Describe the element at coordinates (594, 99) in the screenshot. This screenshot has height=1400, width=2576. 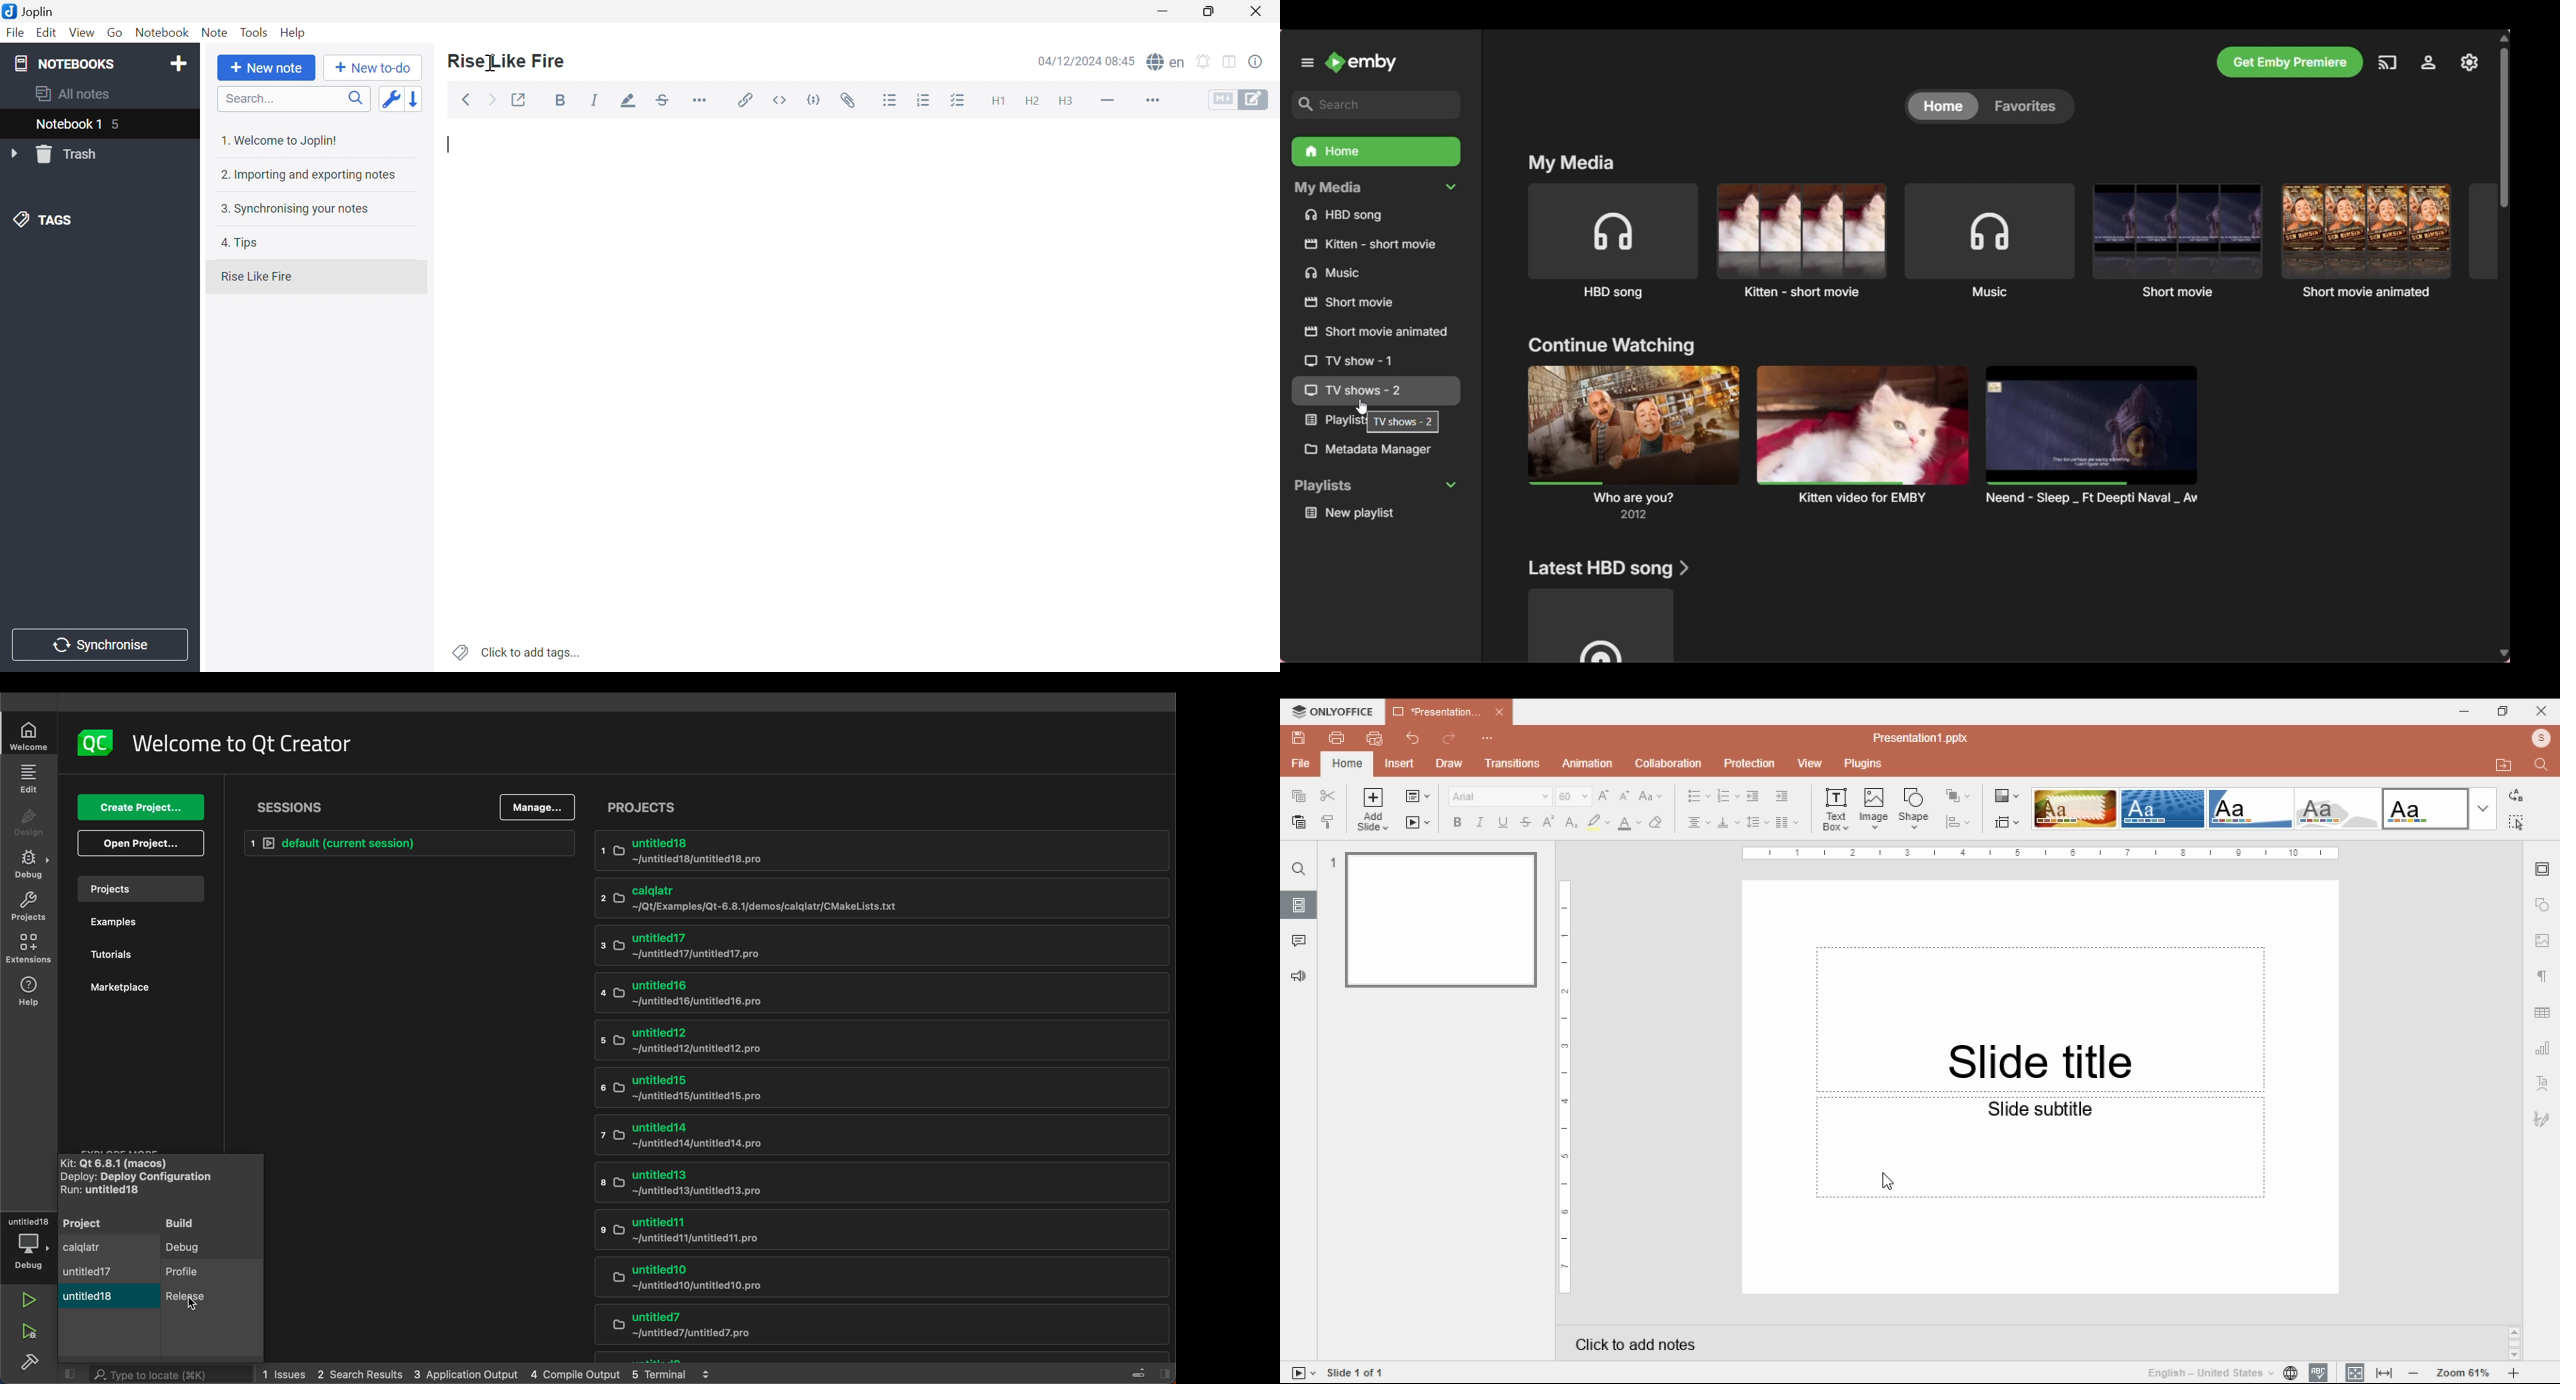
I see `Italic` at that location.